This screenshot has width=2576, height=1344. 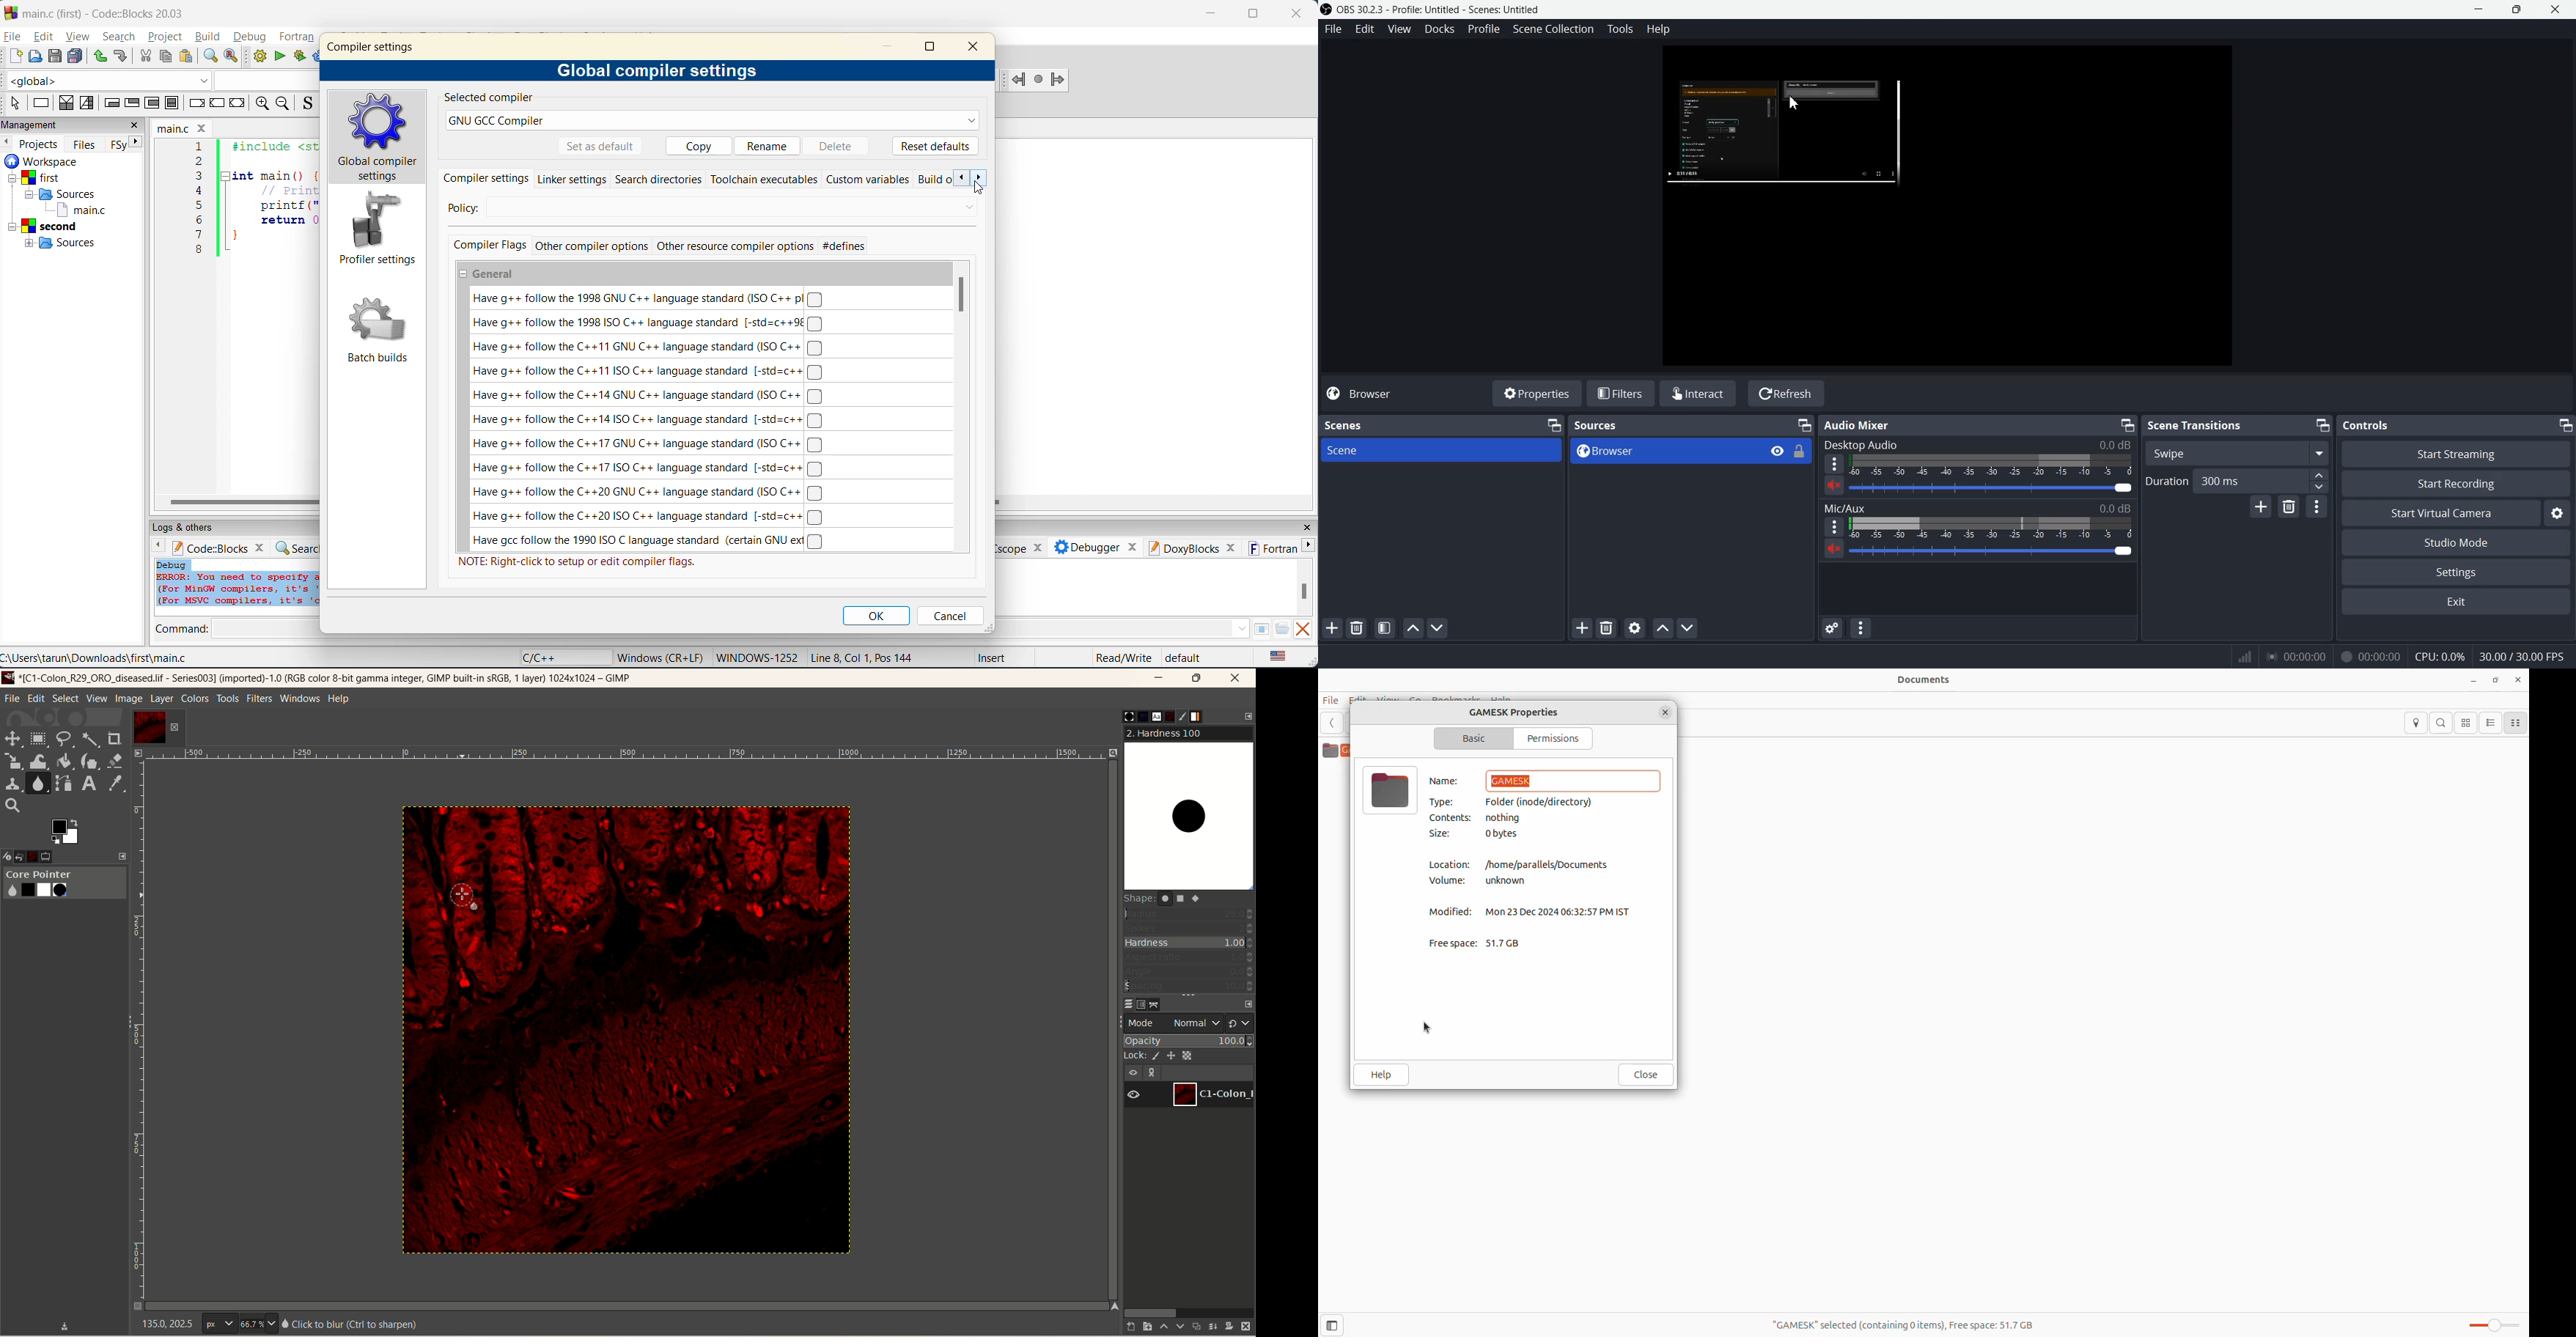 I want to click on mode, so click(x=1143, y=1022).